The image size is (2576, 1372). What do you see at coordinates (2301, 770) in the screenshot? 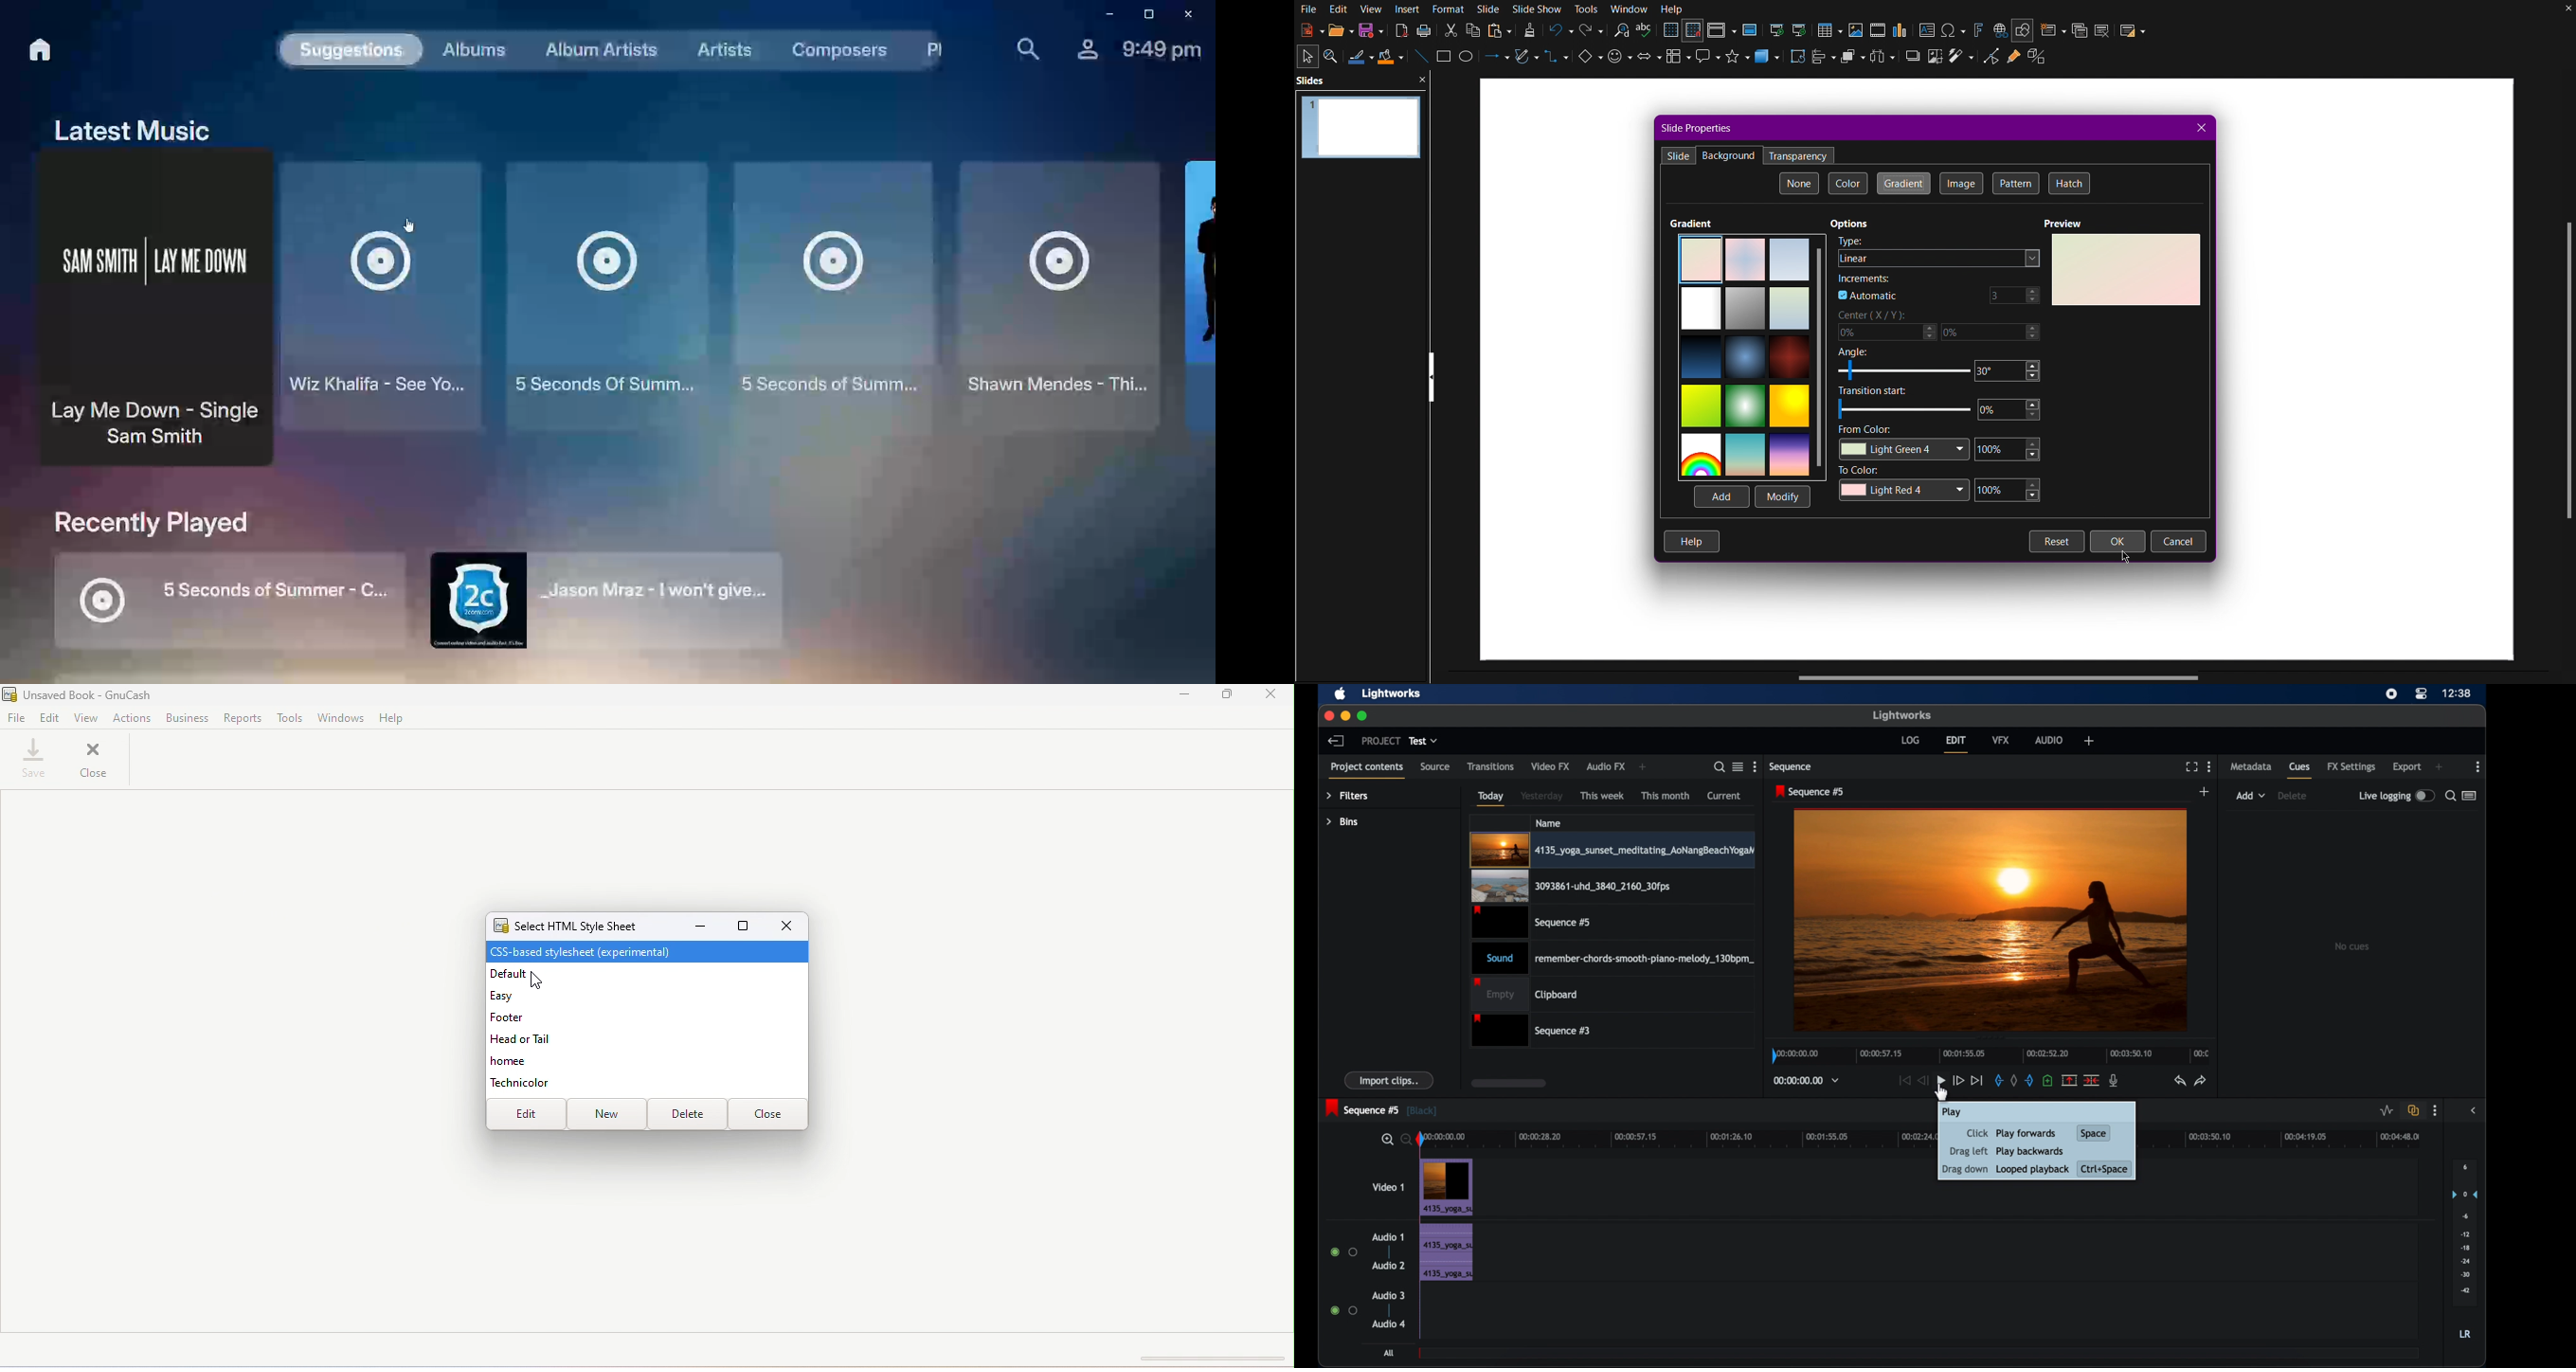
I see `cues` at bounding box center [2301, 770].